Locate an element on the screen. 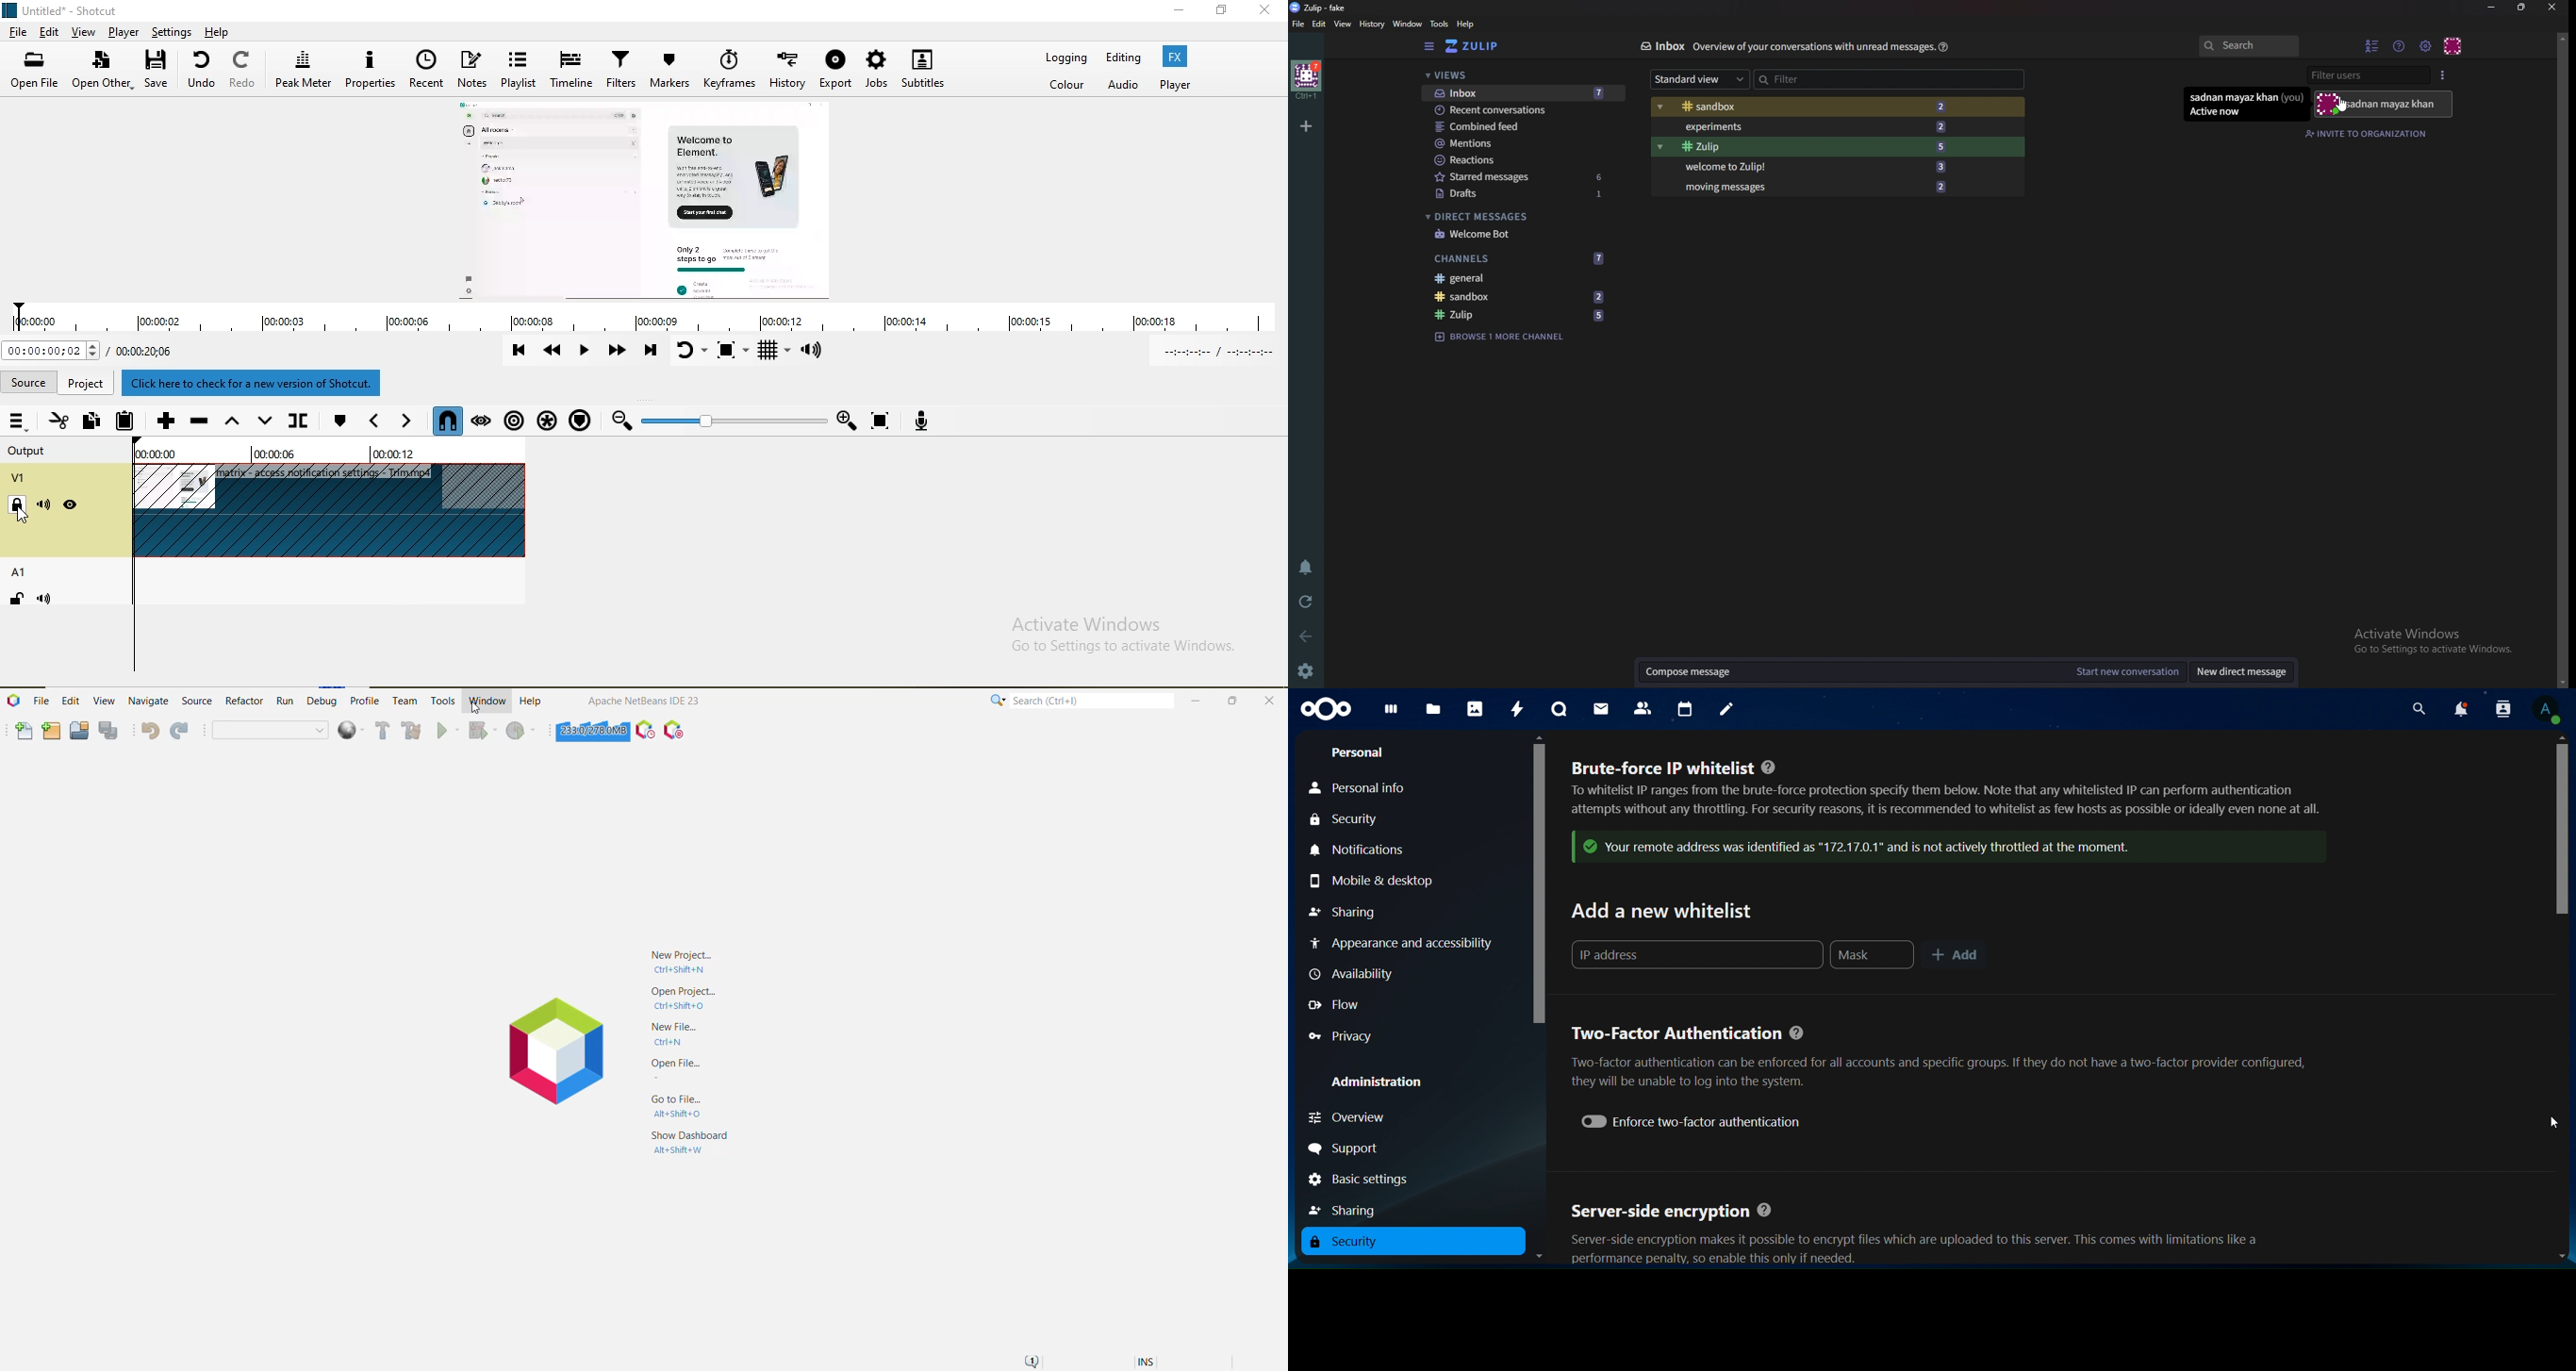 The height and width of the screenshot is (1372, 2576). notes is located at coordinates (472, 72).